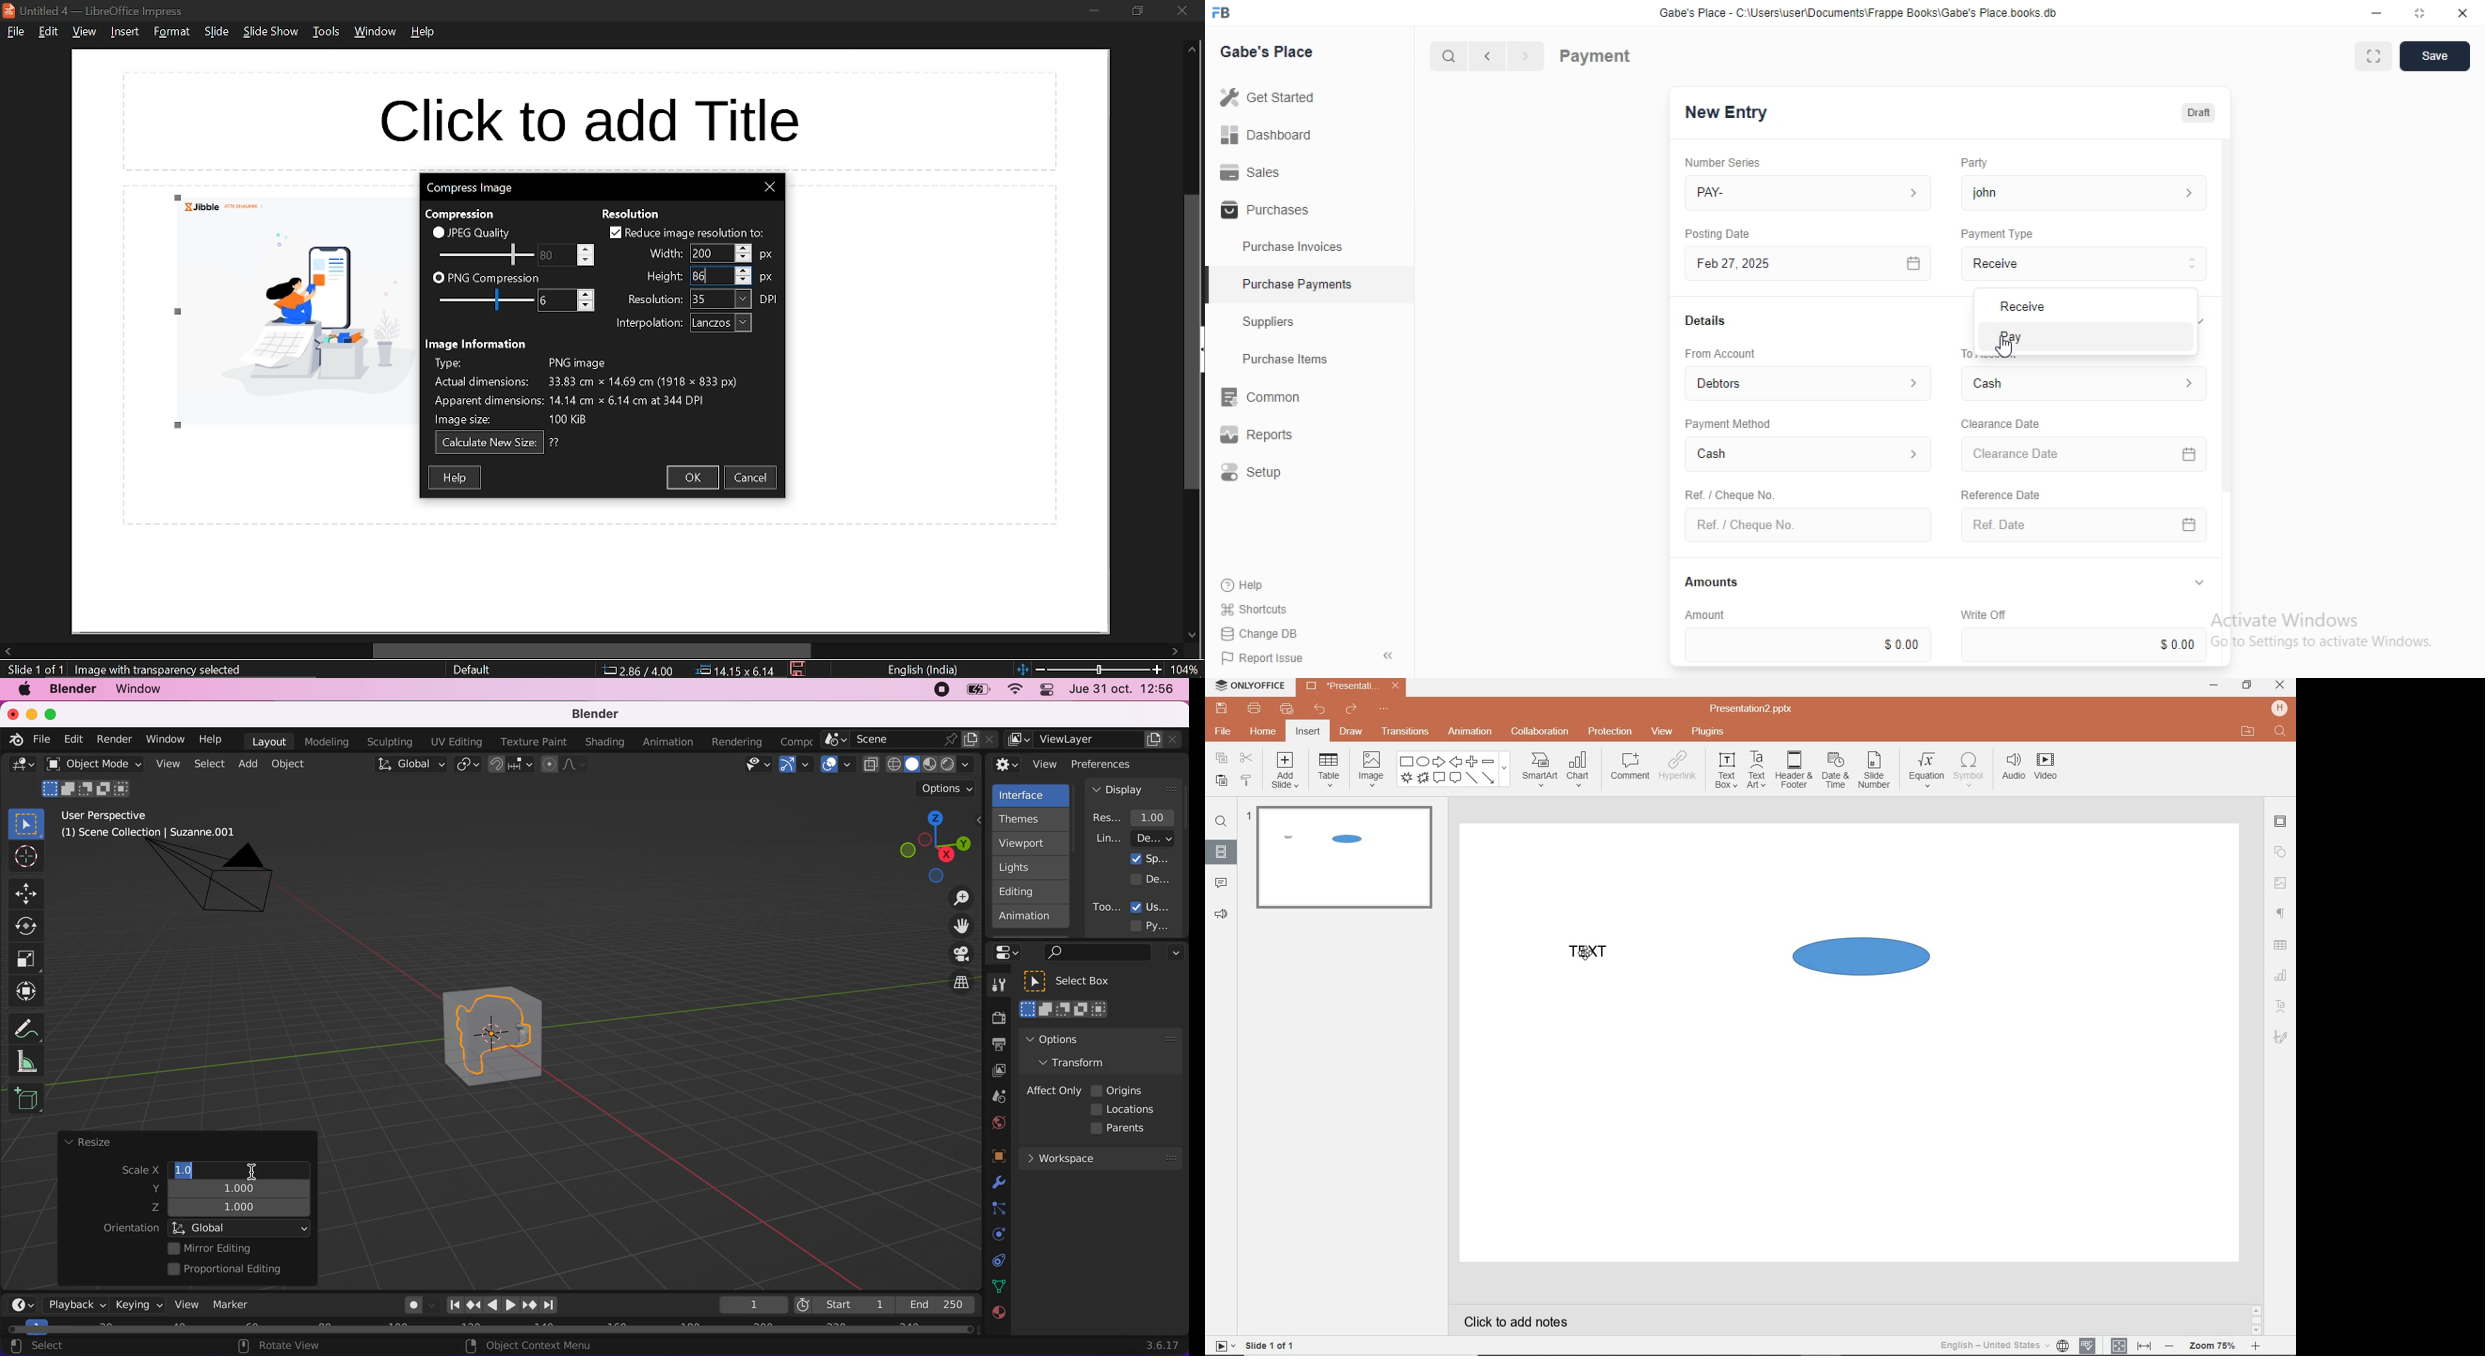 The image size is (2492, 1372). I want to click on proportional editing, so click(231, 1270).